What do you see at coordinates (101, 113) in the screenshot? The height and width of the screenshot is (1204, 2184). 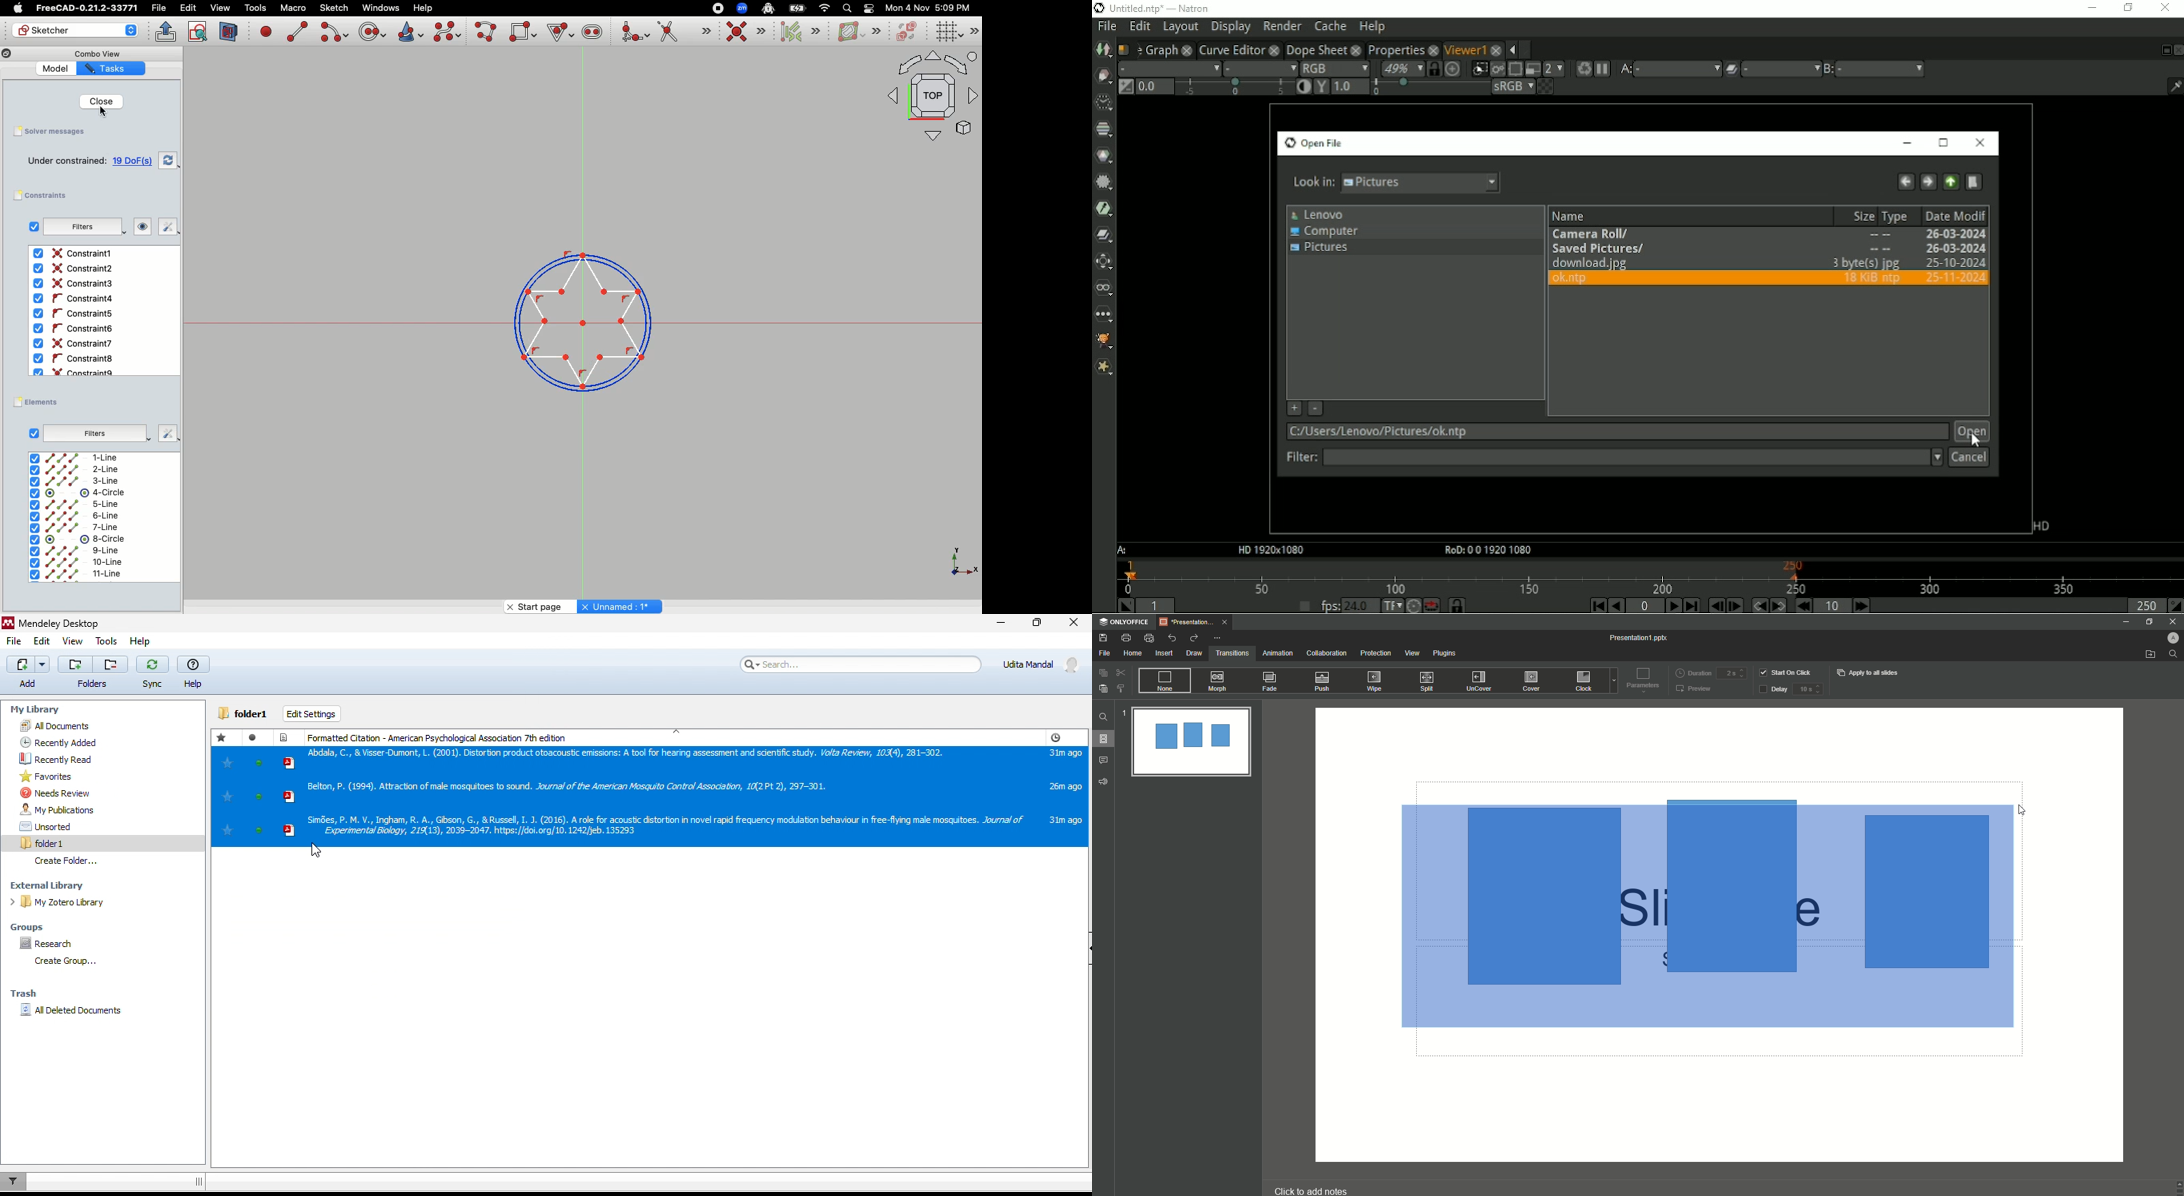 I see `Cursor` at bounding box center [101, 113].